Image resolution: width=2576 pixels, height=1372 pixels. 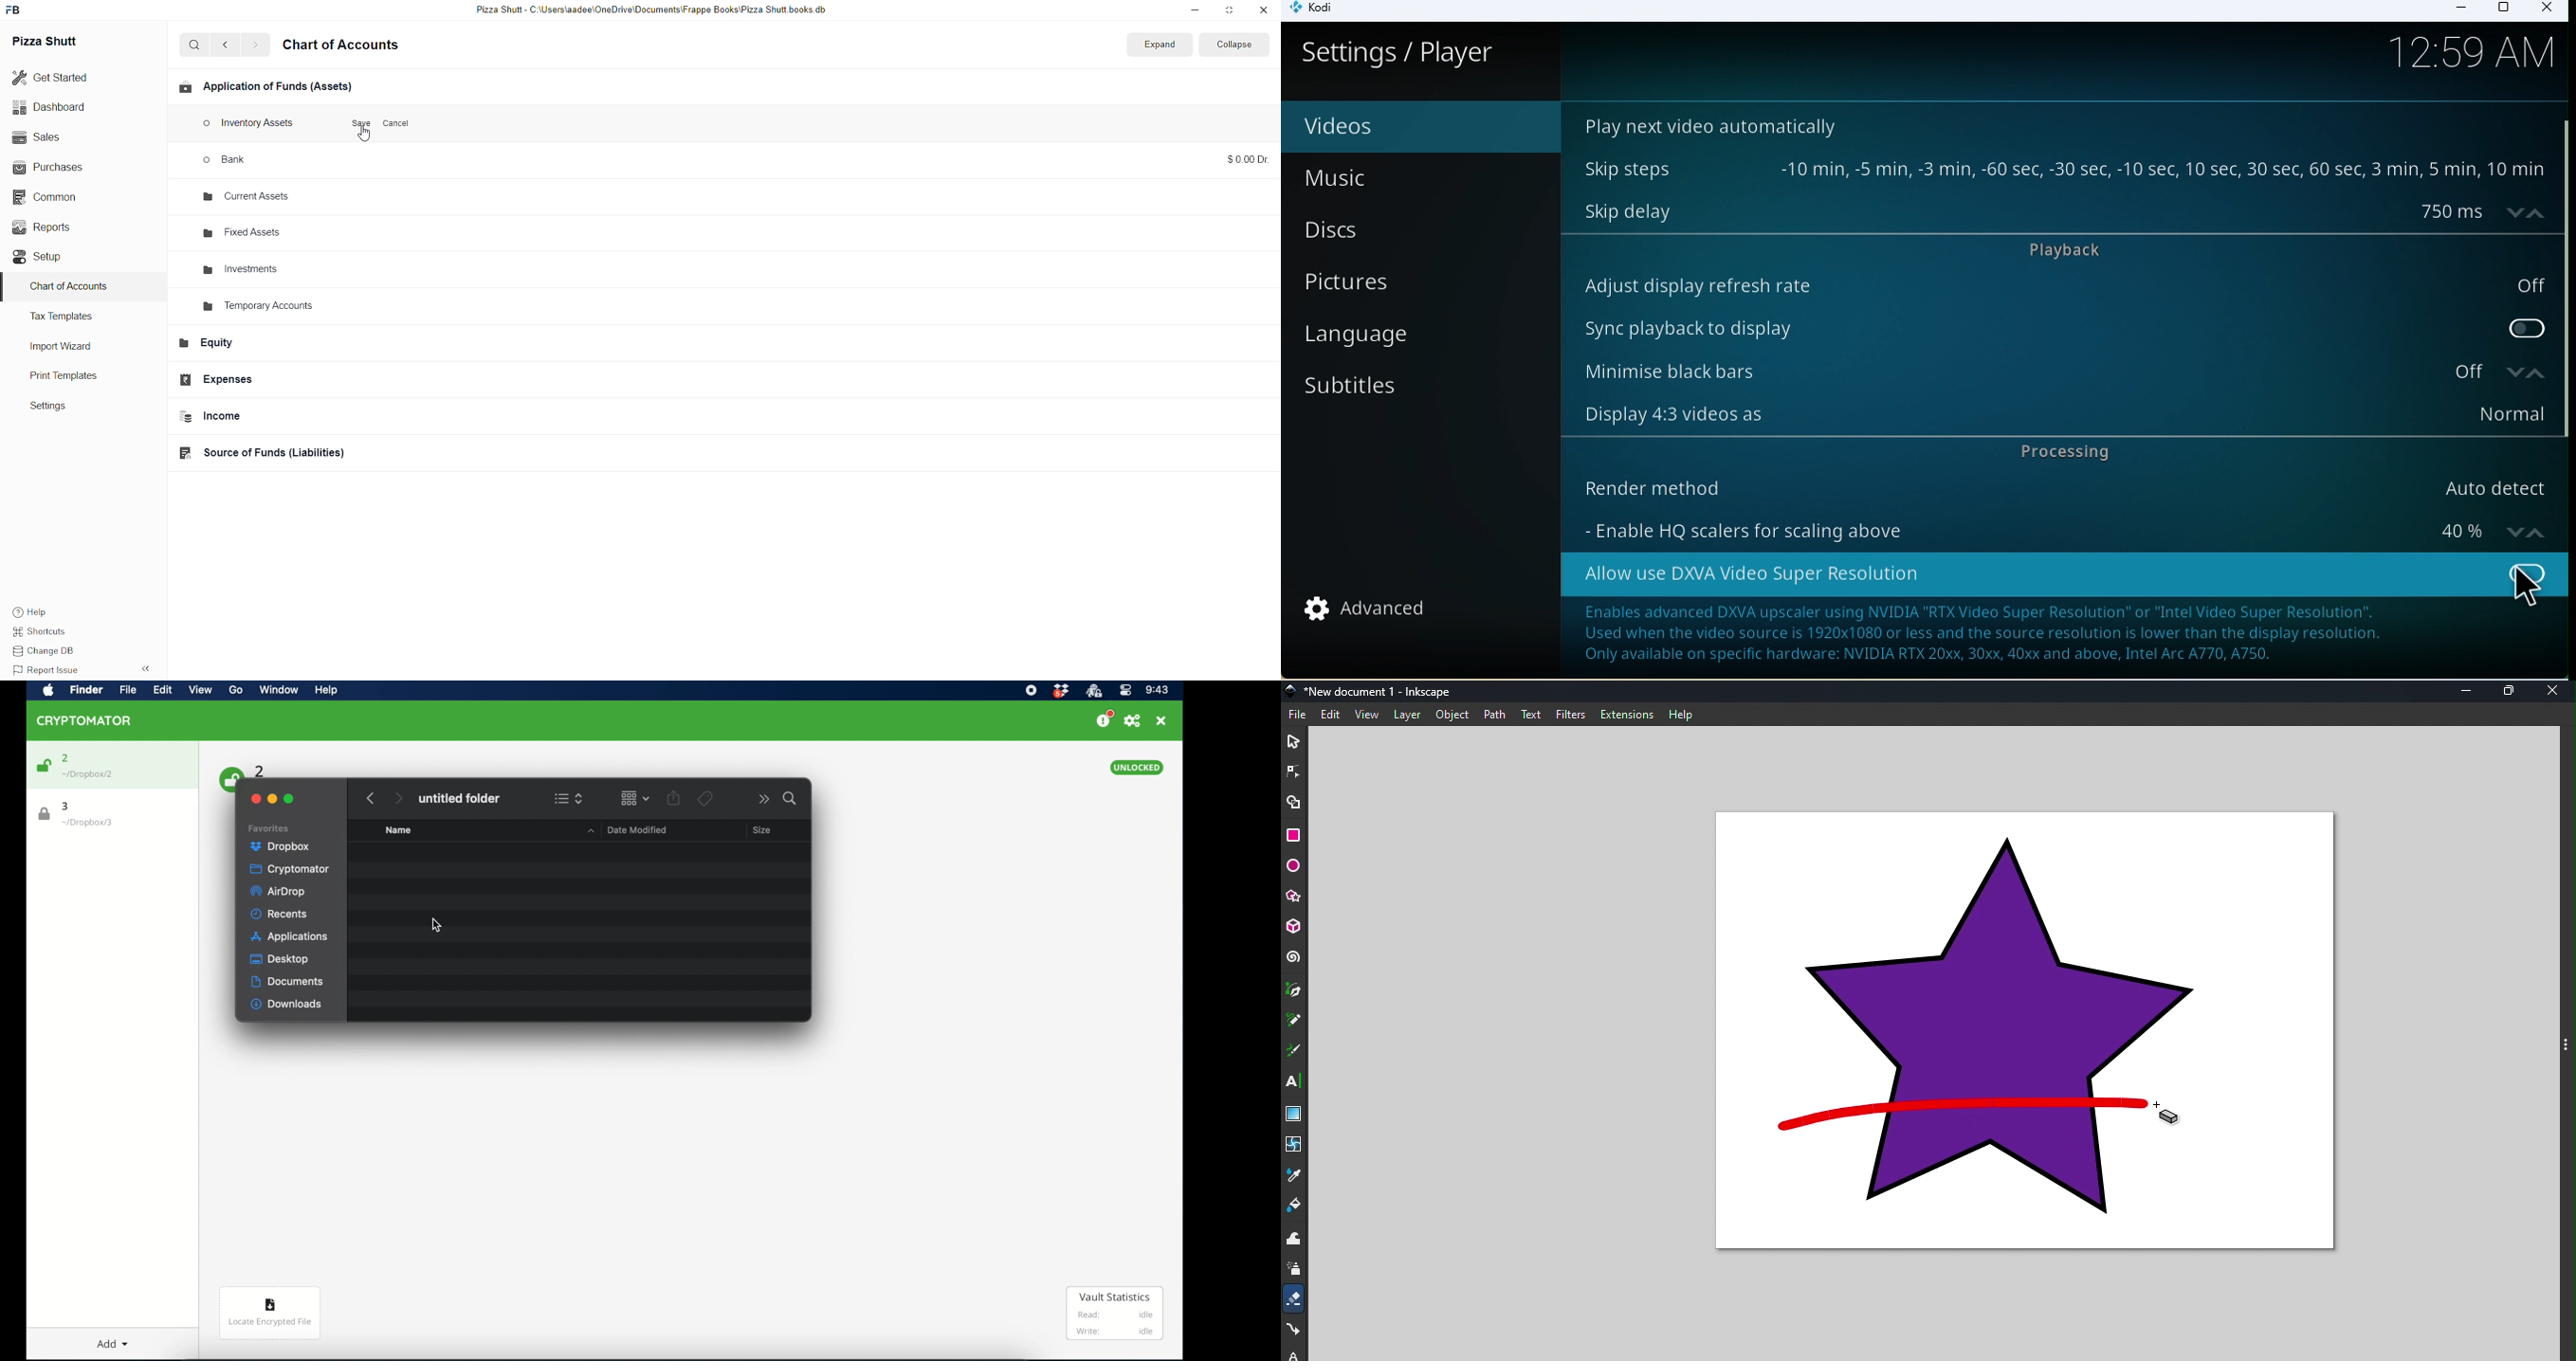 I want to click on file name, so click(x=1374, y=690).